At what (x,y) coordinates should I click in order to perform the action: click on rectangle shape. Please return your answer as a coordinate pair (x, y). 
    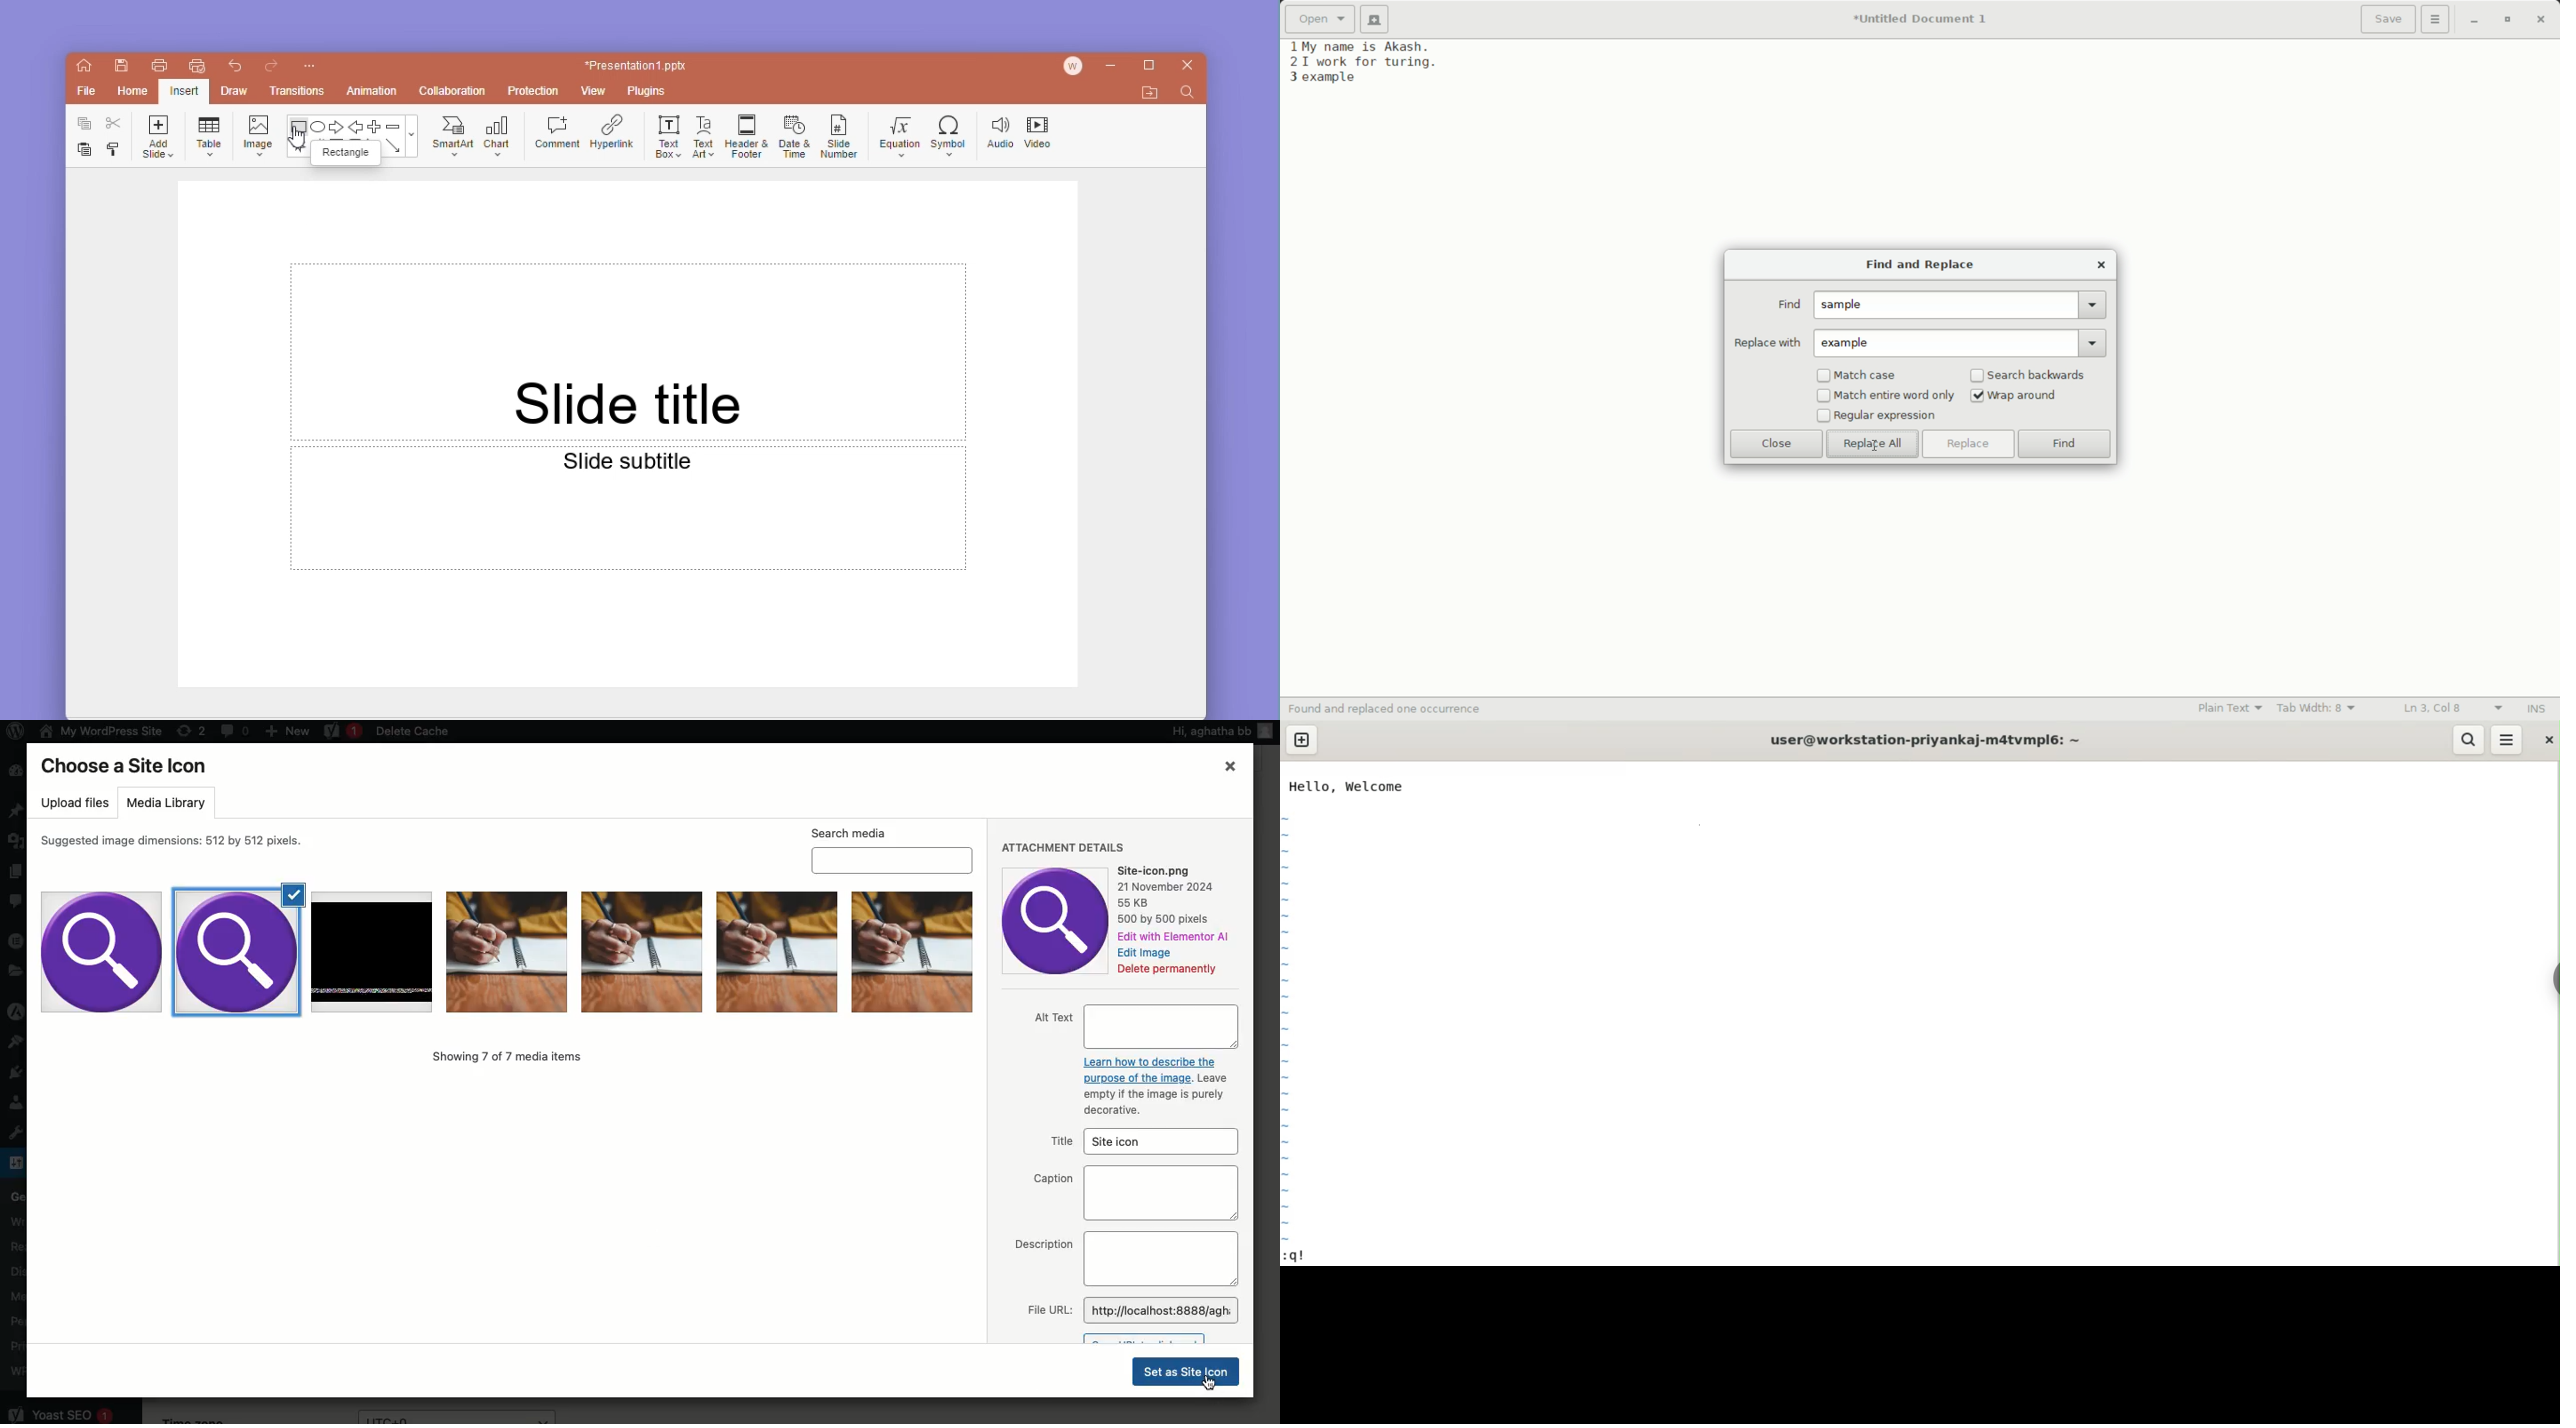
    Looking at the image, I should click on (298, 127).